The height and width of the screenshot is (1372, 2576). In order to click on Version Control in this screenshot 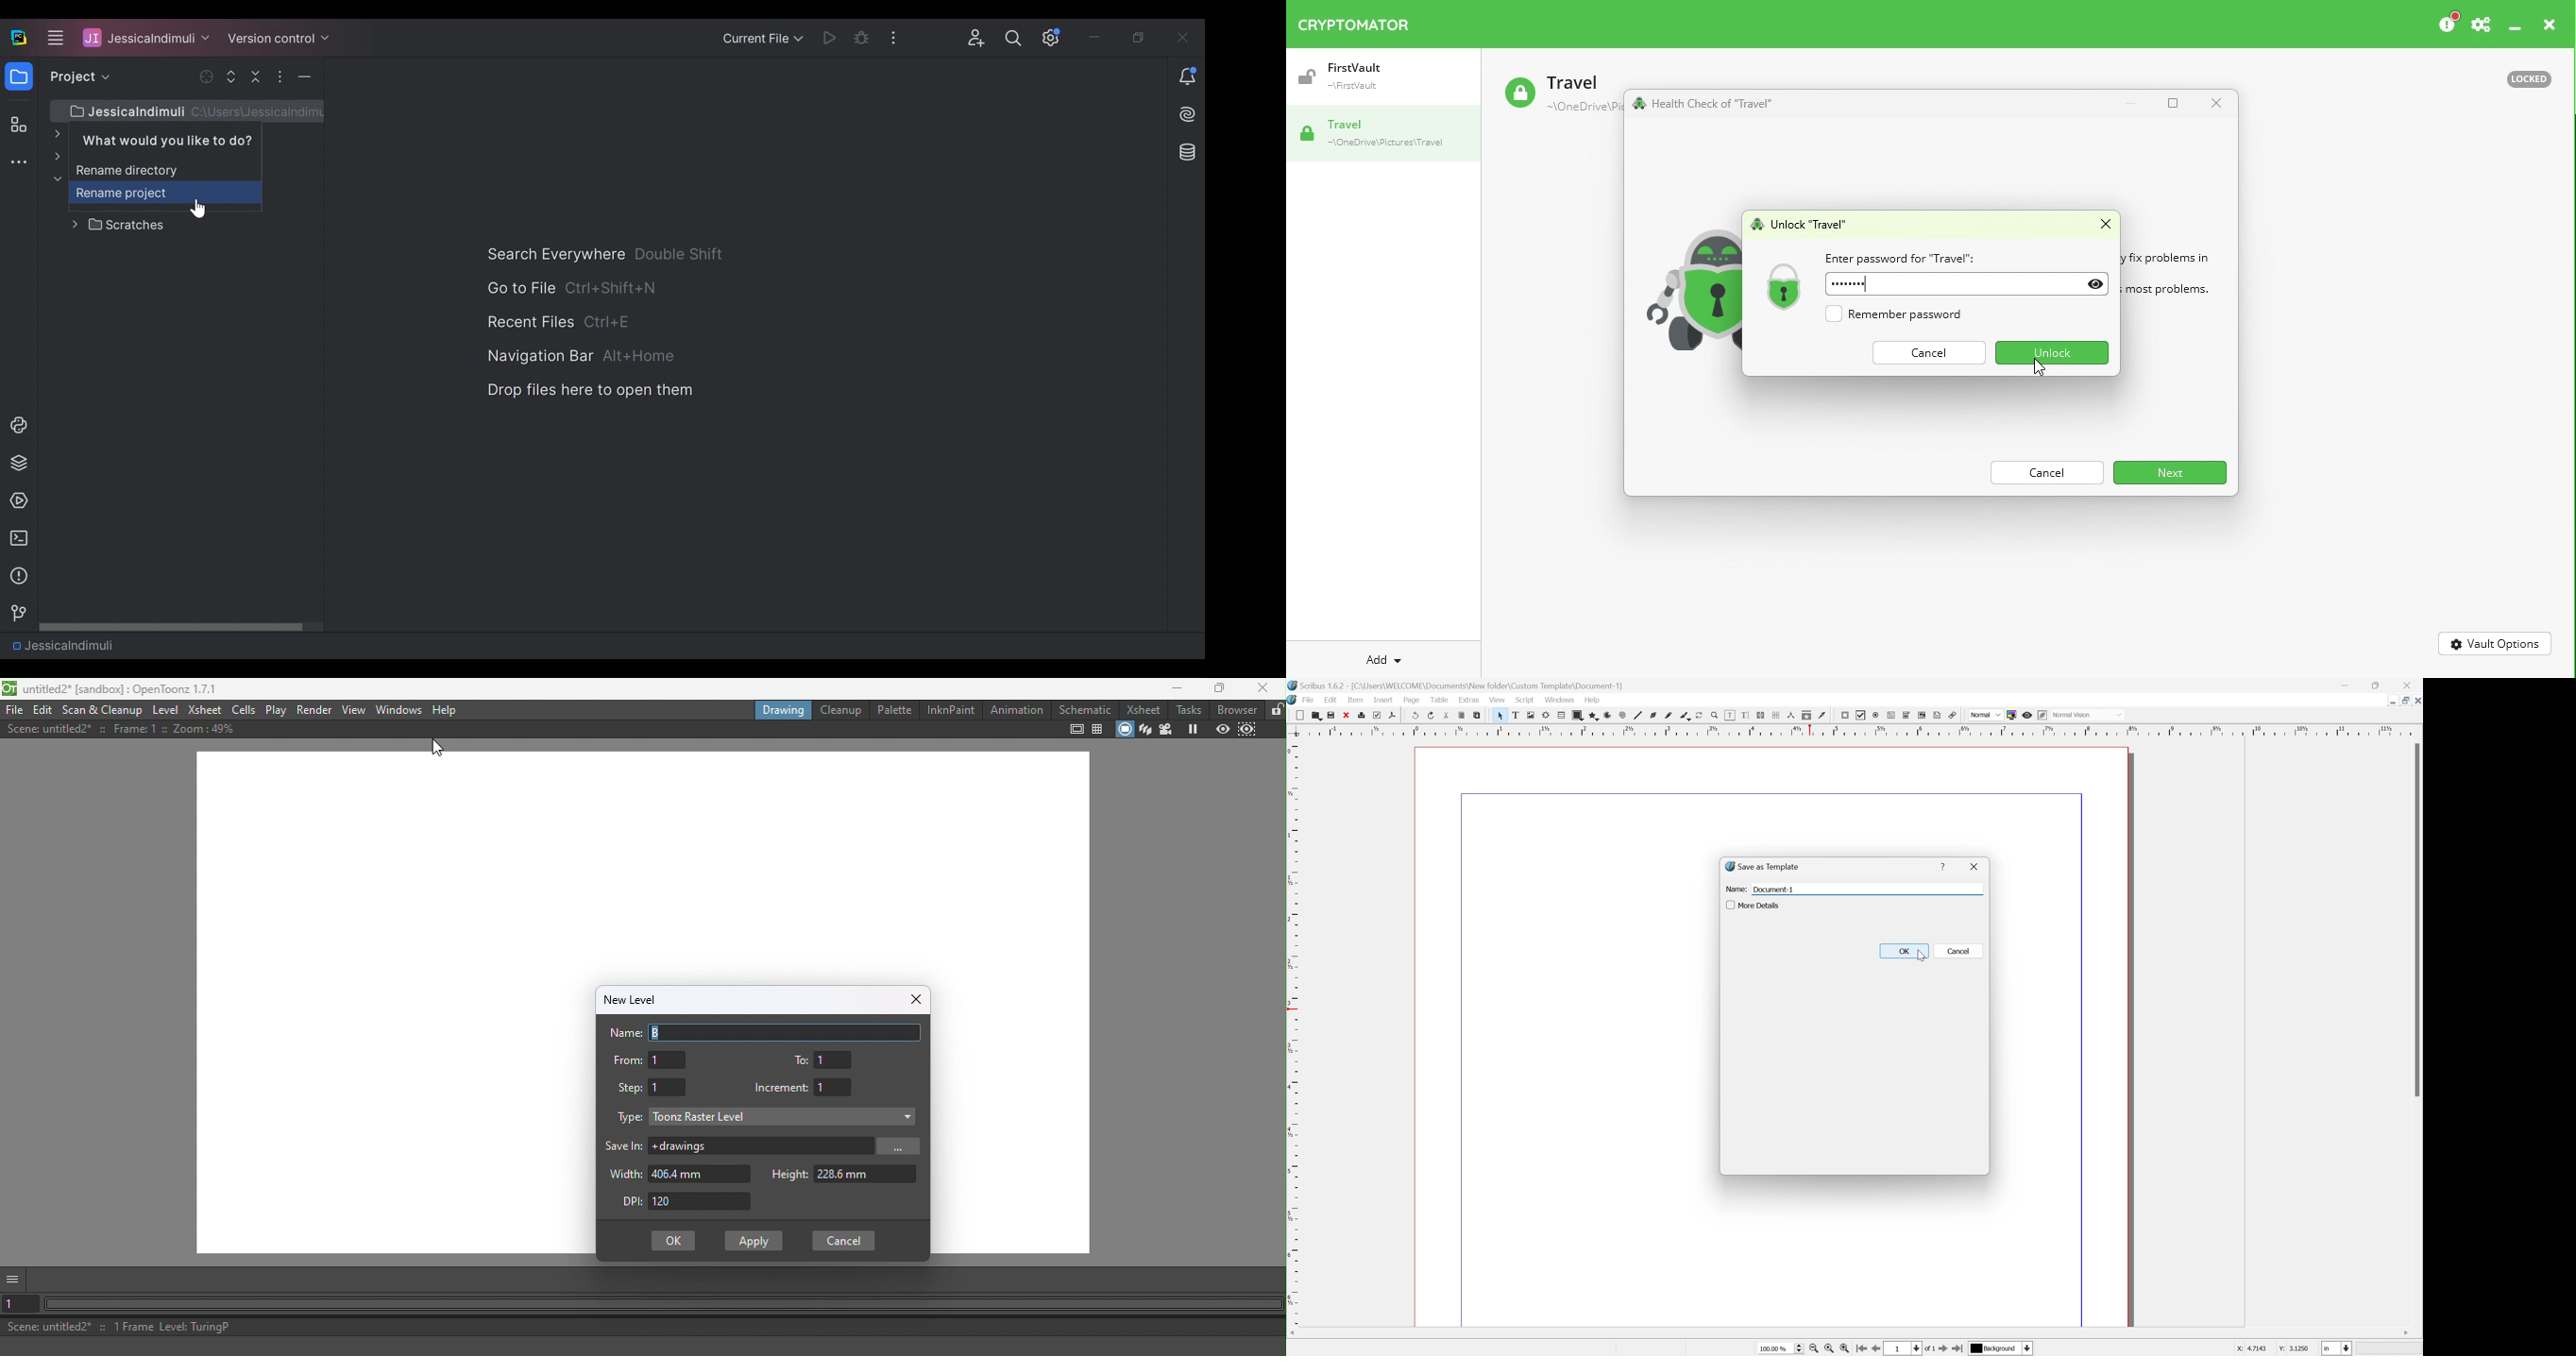, I will do `click(279, 37)`.